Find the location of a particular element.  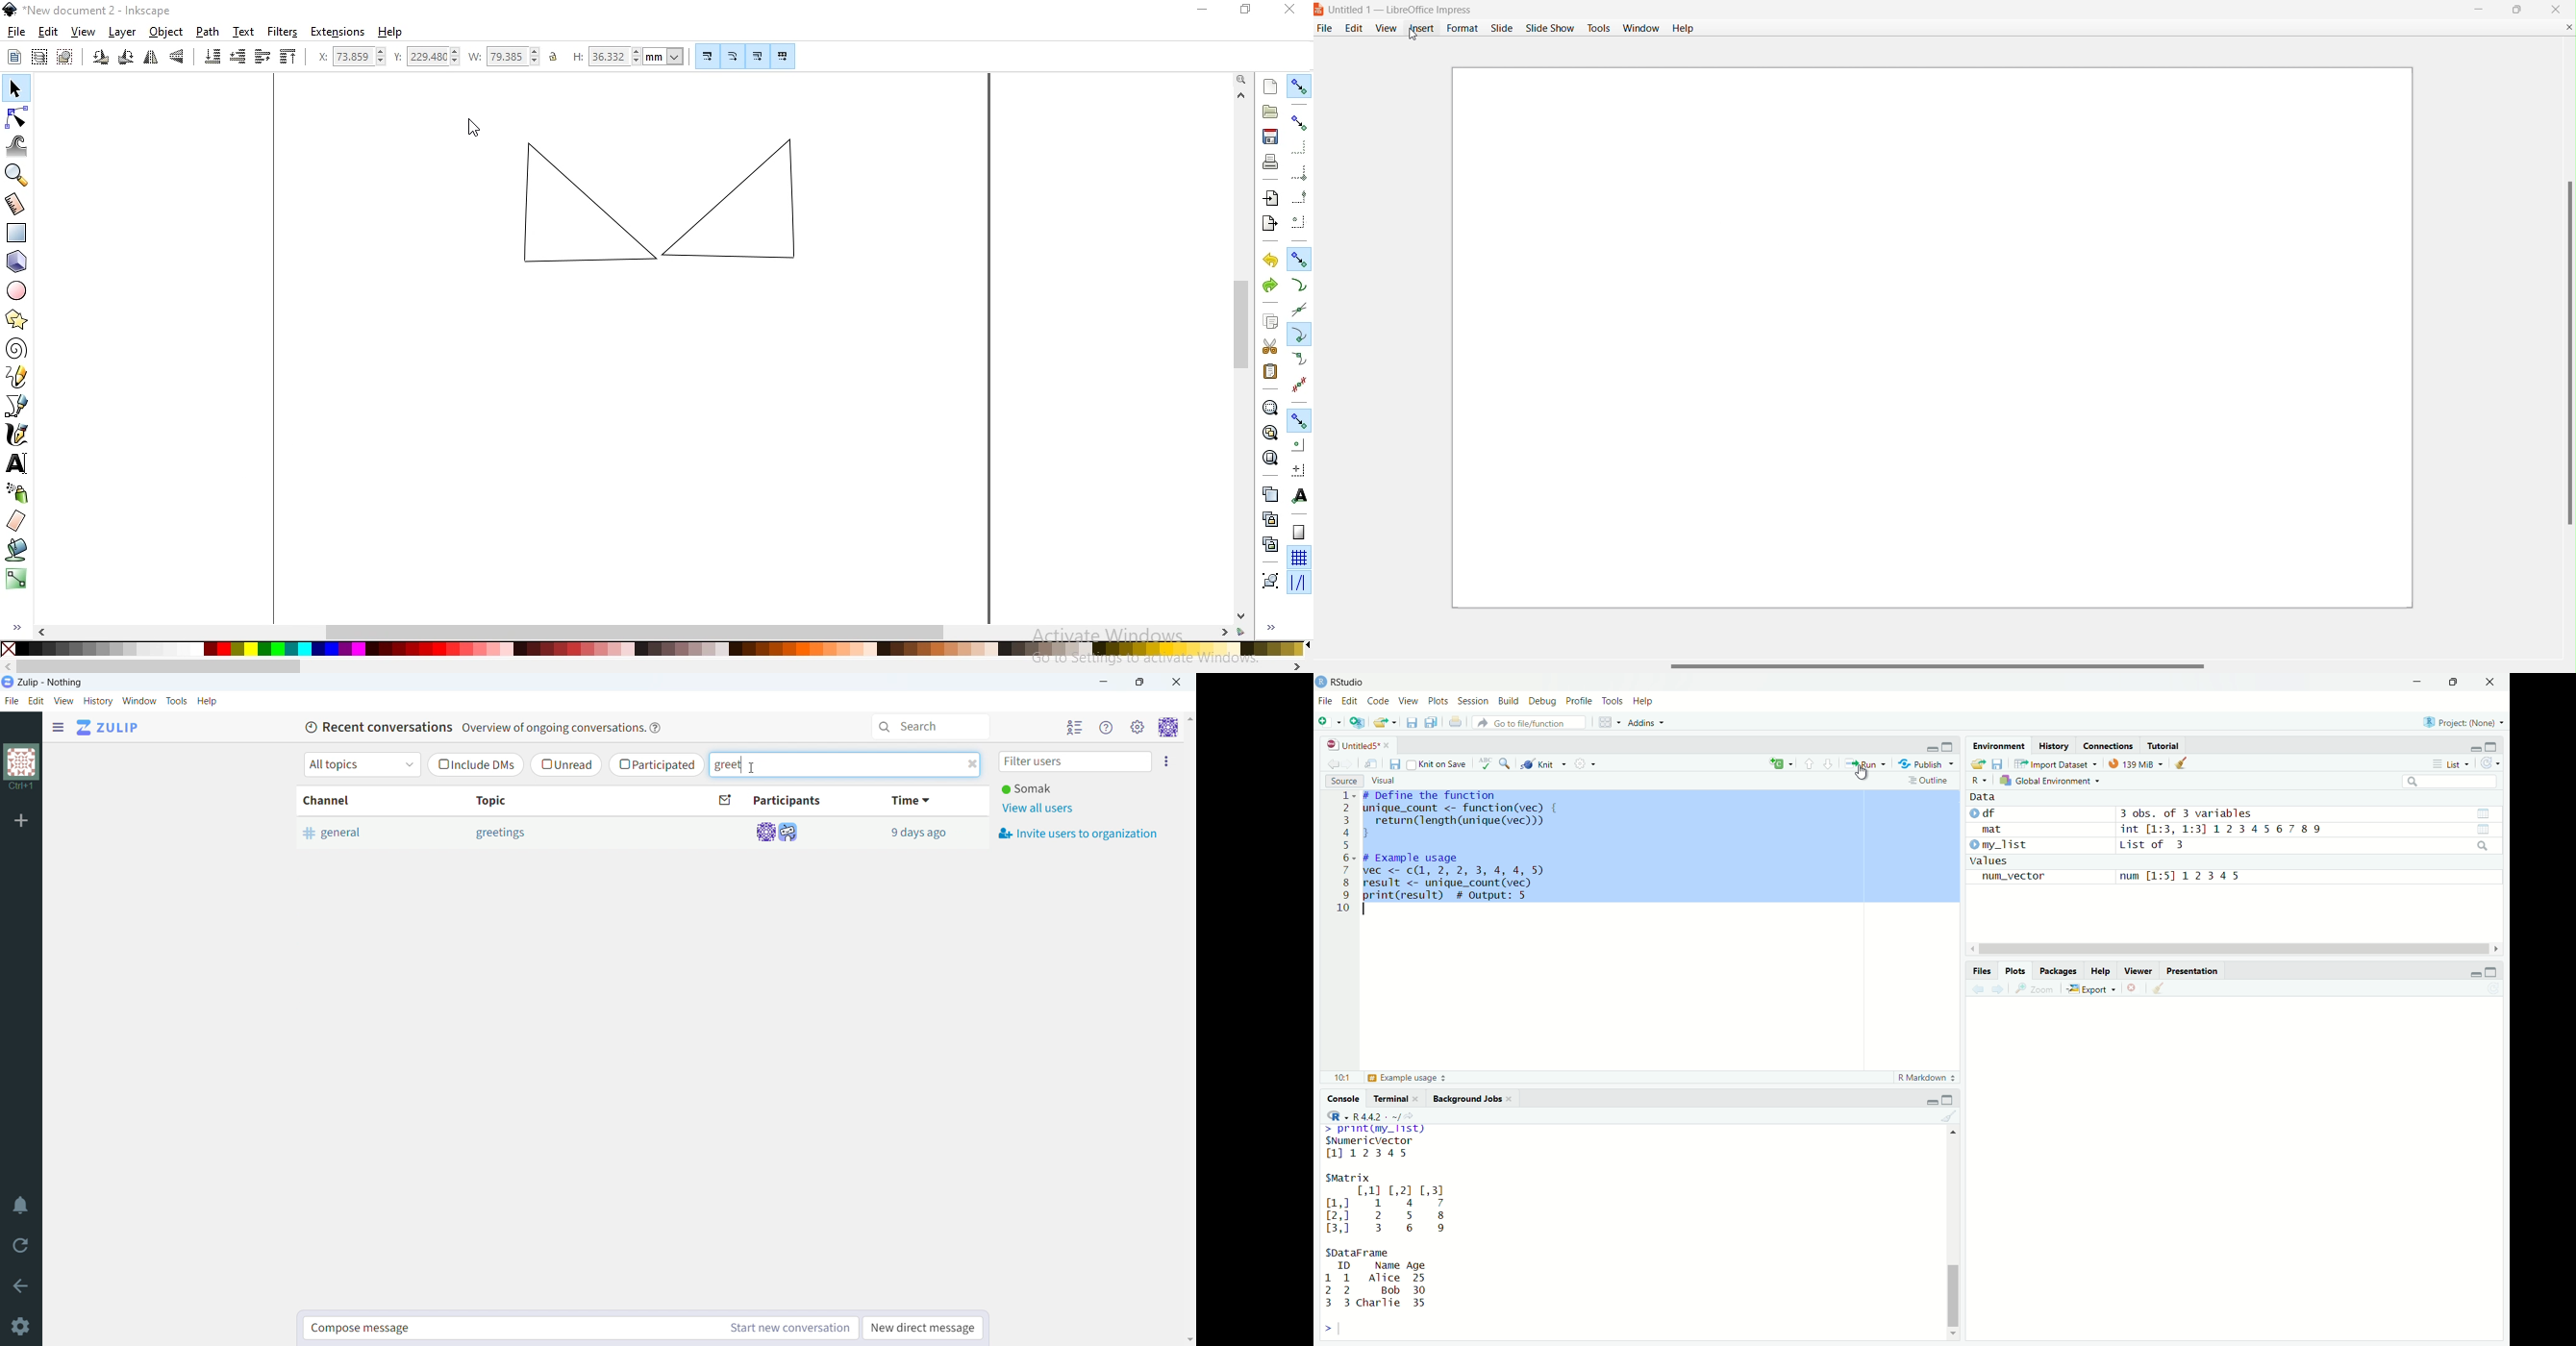

save is located at coordinates (1999, 763).